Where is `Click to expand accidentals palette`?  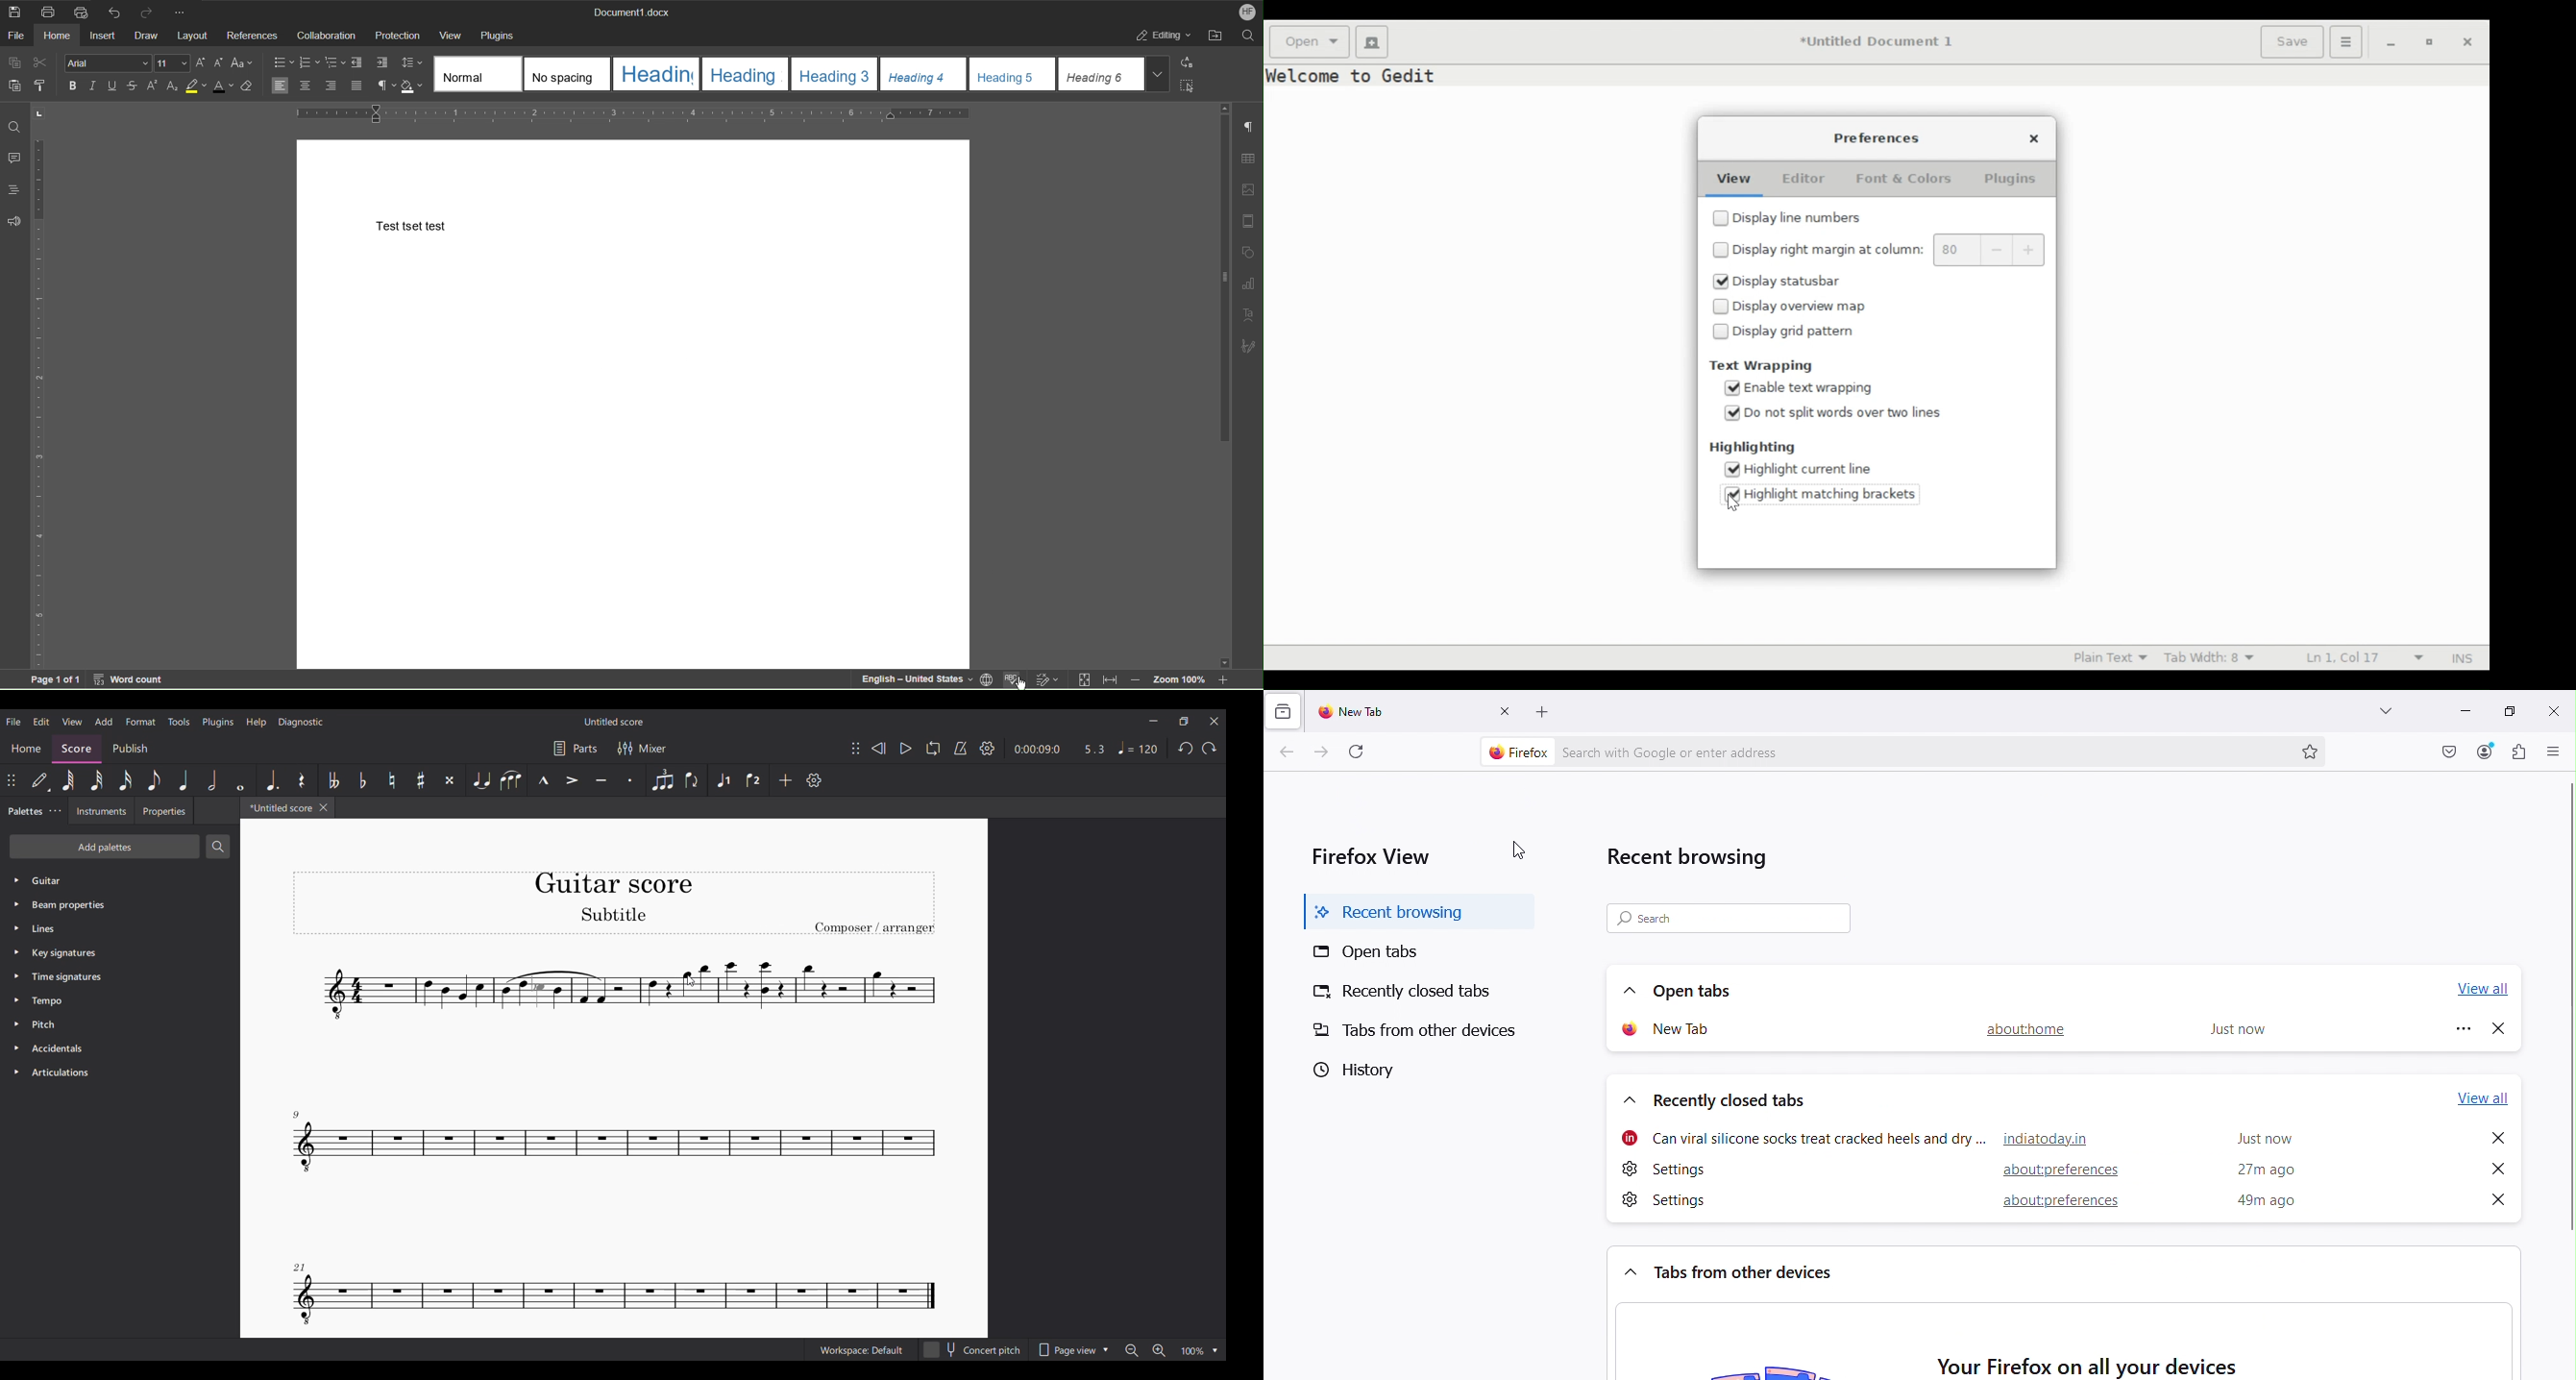 Click to expand accidentals palette is located at coordinates (17, 1047).